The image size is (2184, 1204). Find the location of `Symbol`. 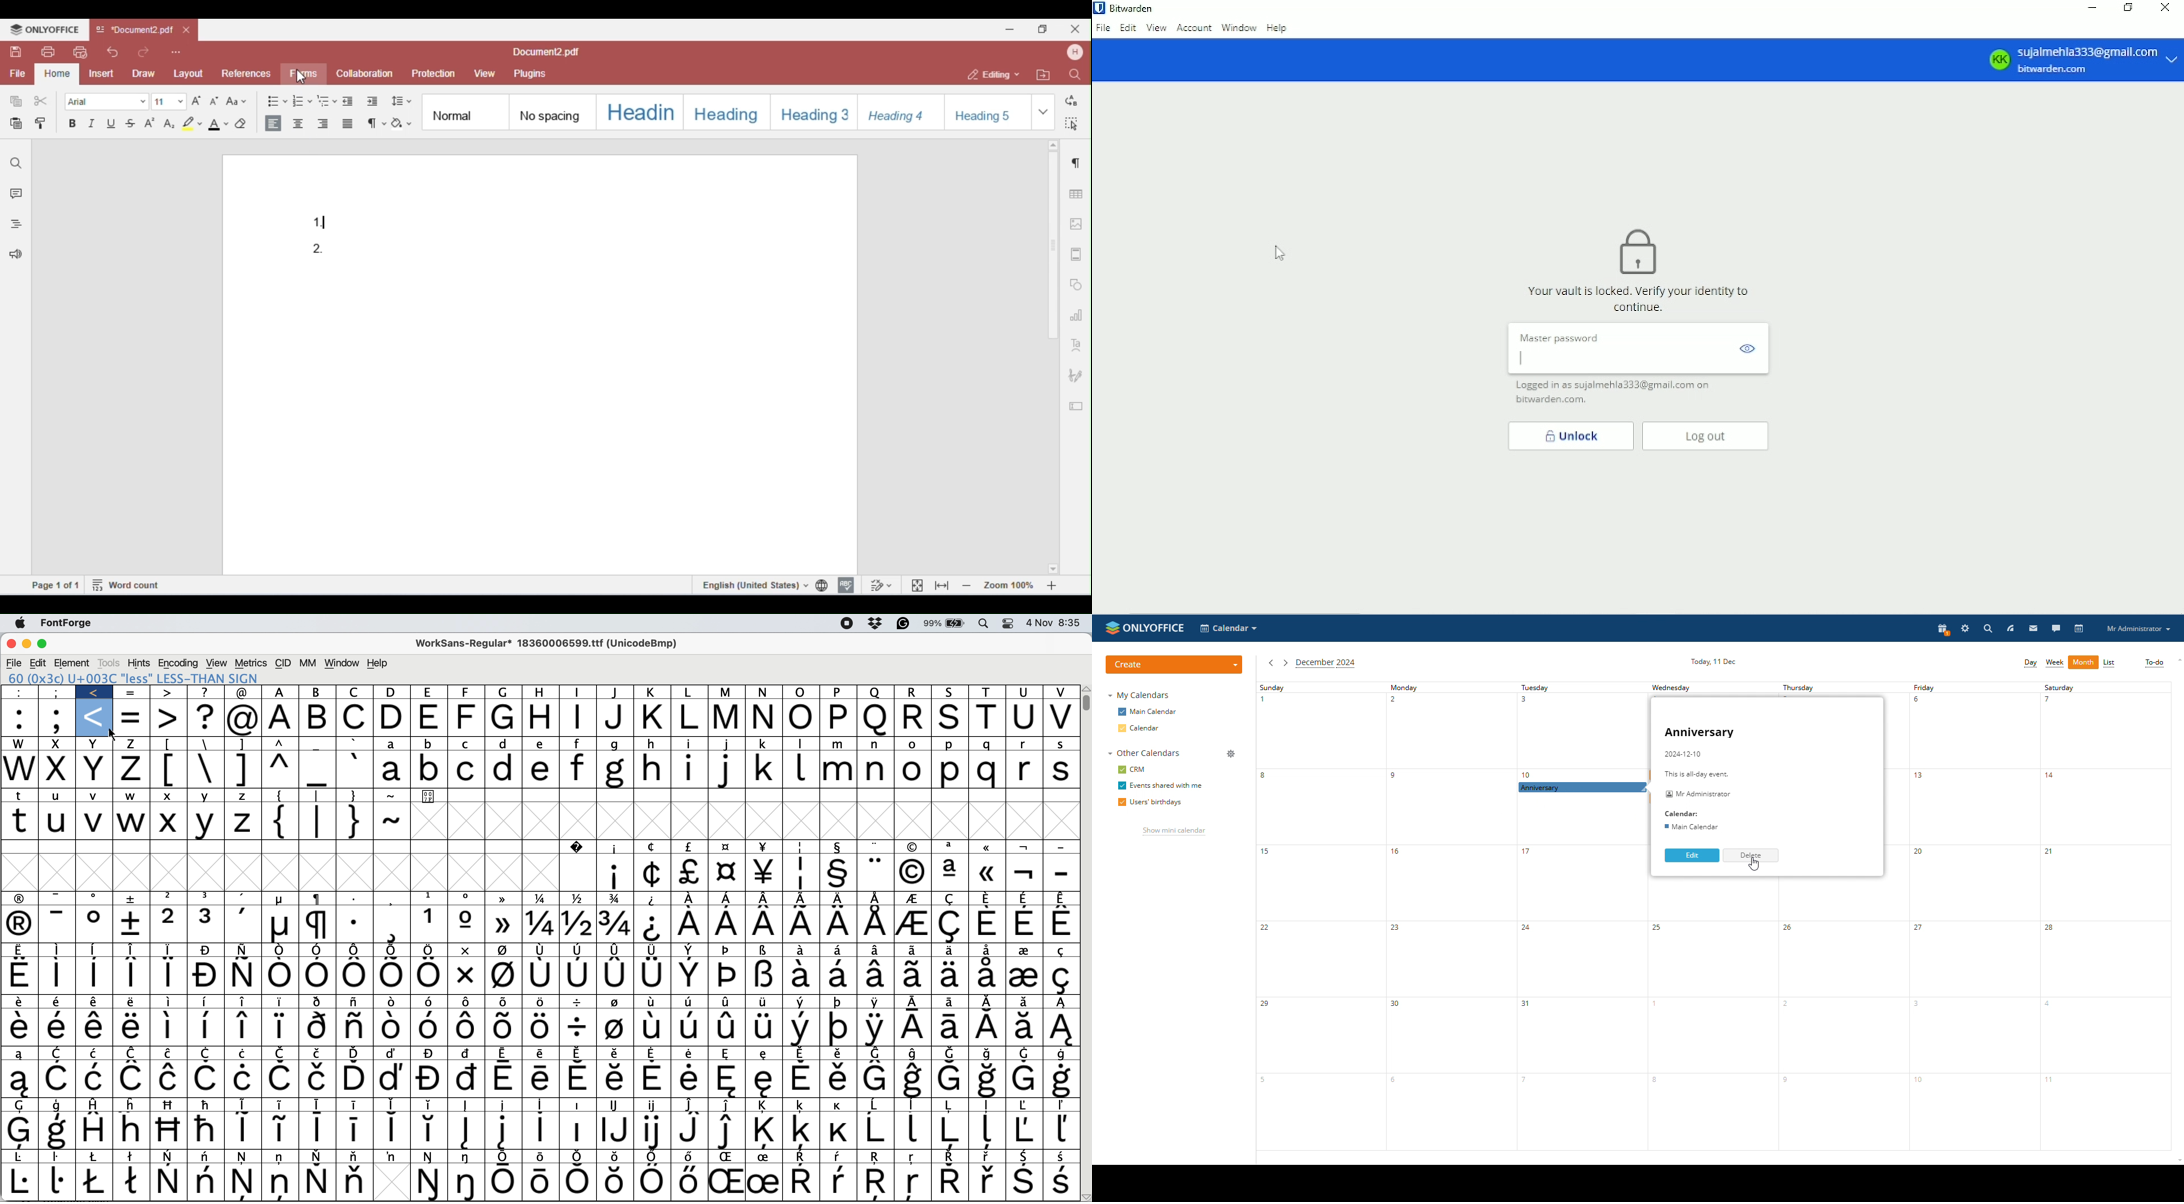

Symbol is located at coordinates (317, 950).